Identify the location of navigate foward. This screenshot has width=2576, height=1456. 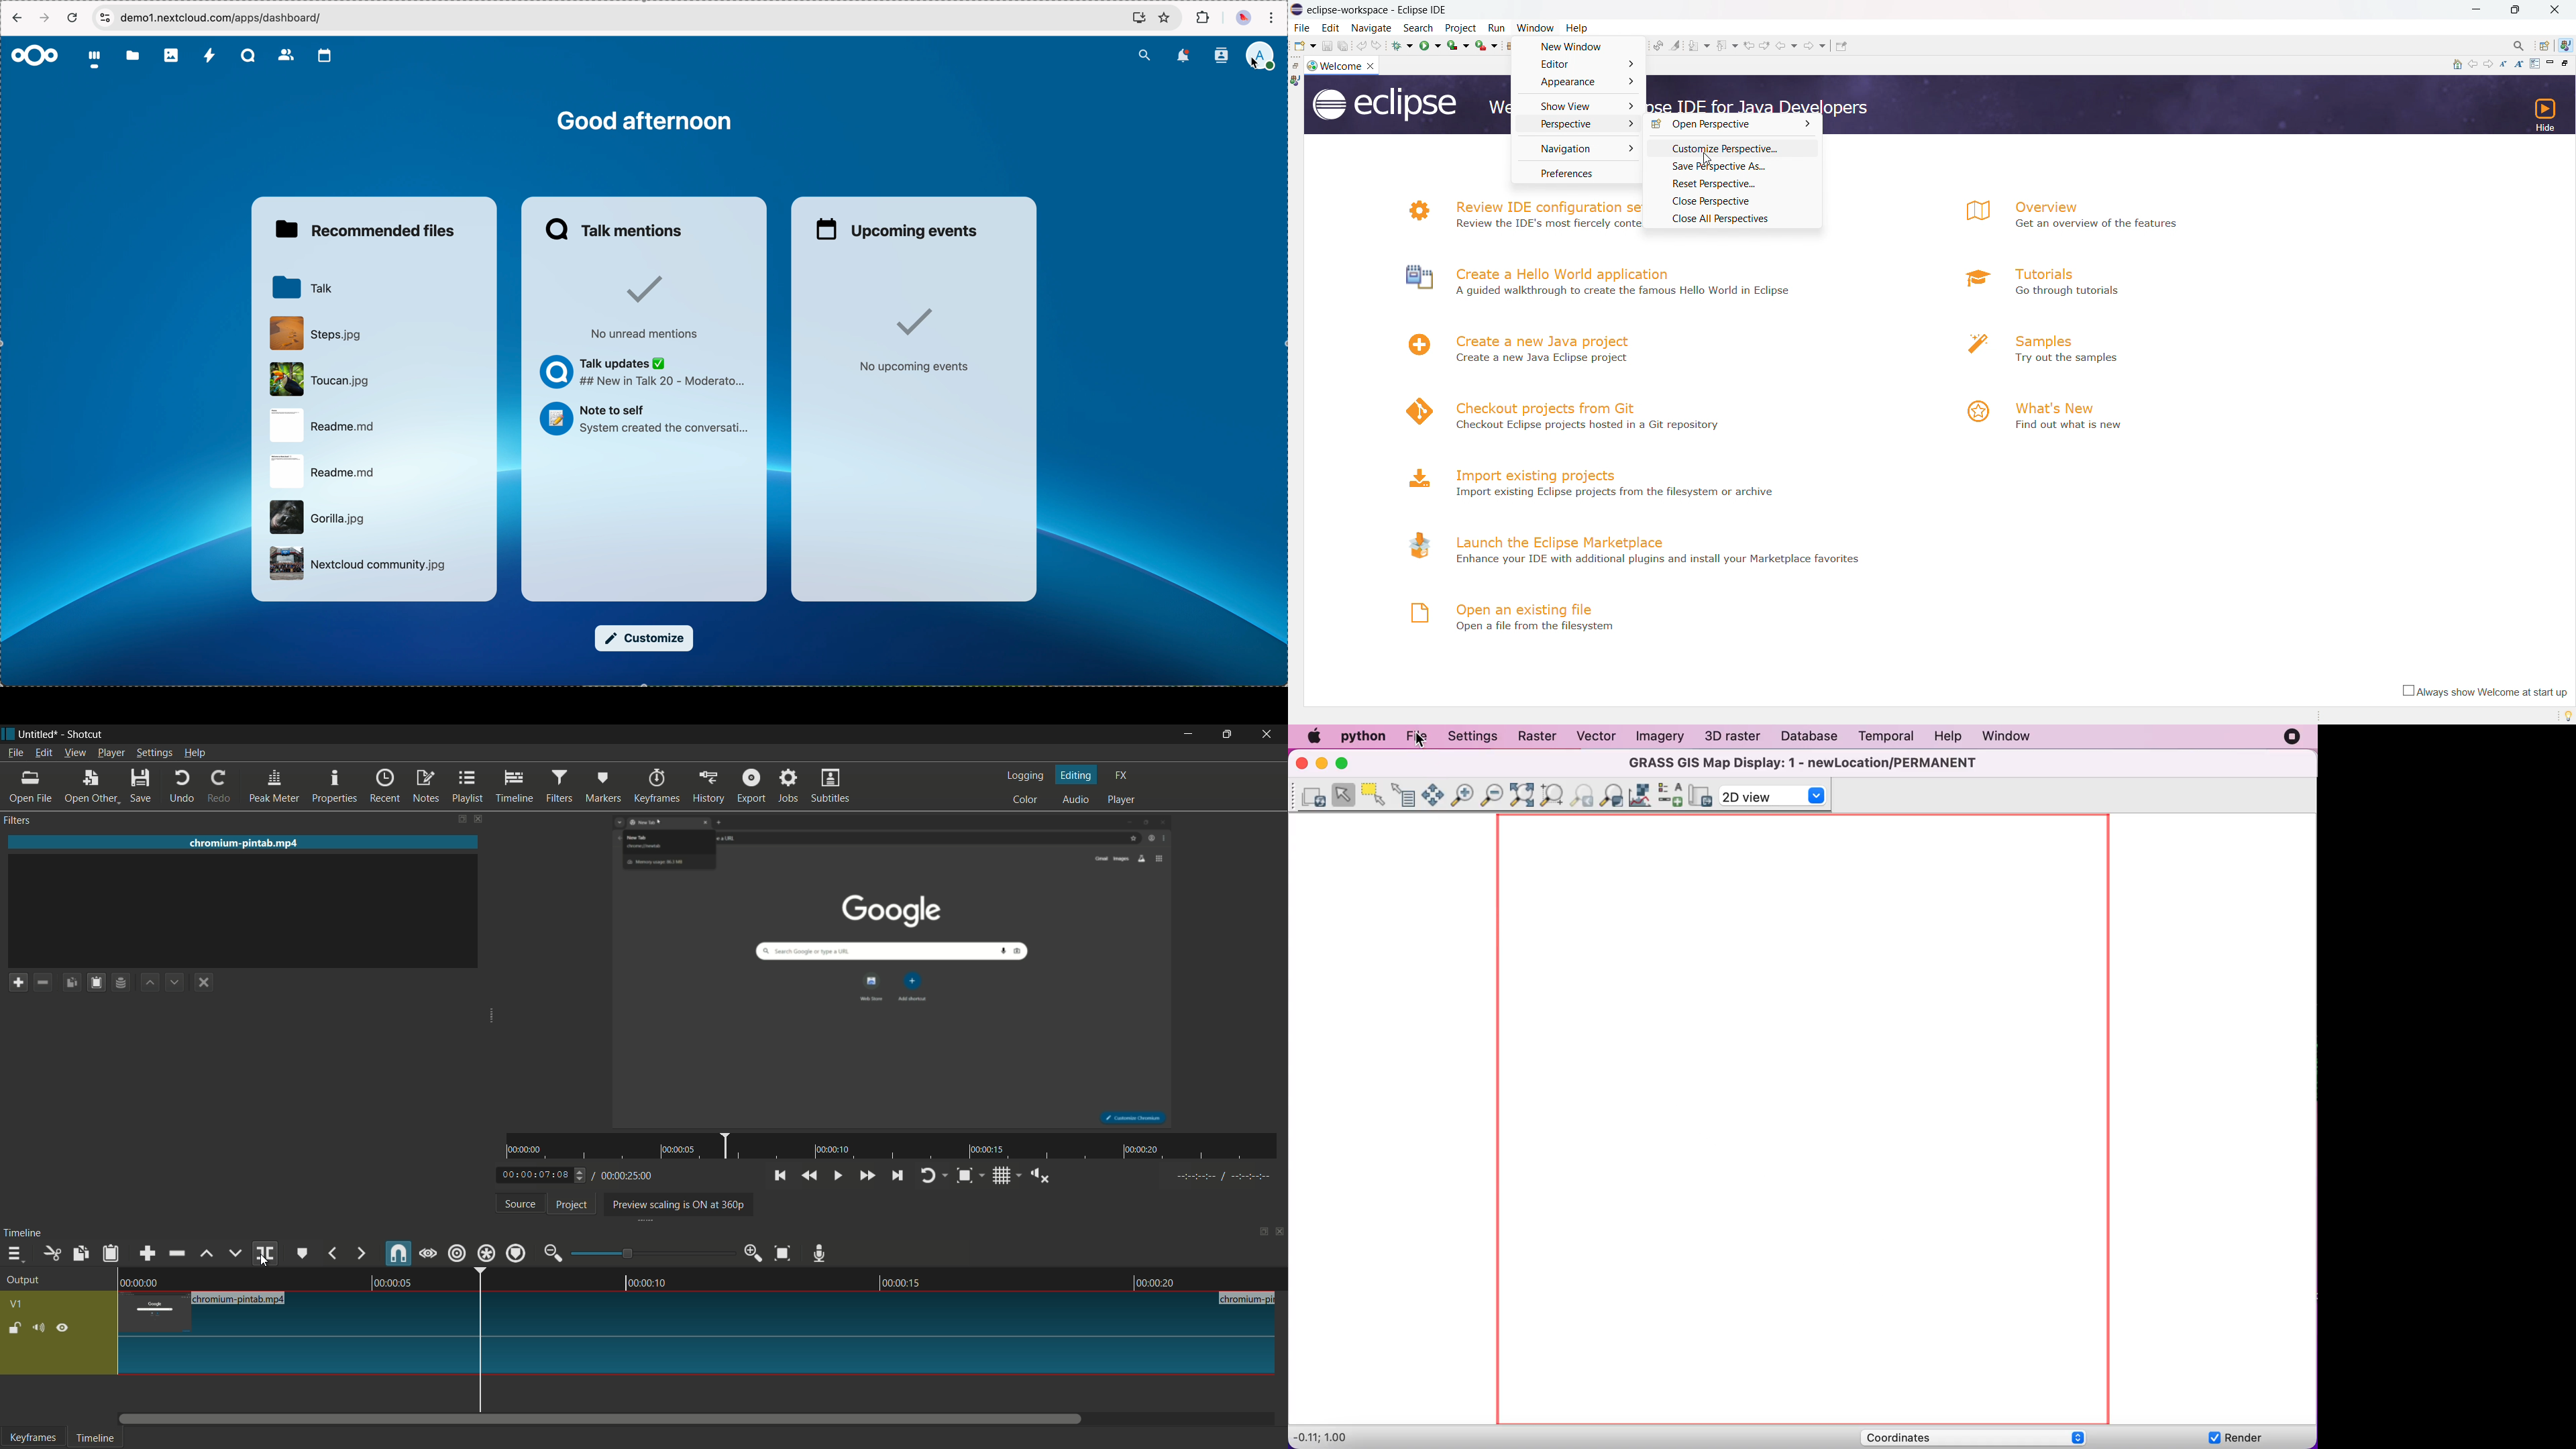
(46, 18).